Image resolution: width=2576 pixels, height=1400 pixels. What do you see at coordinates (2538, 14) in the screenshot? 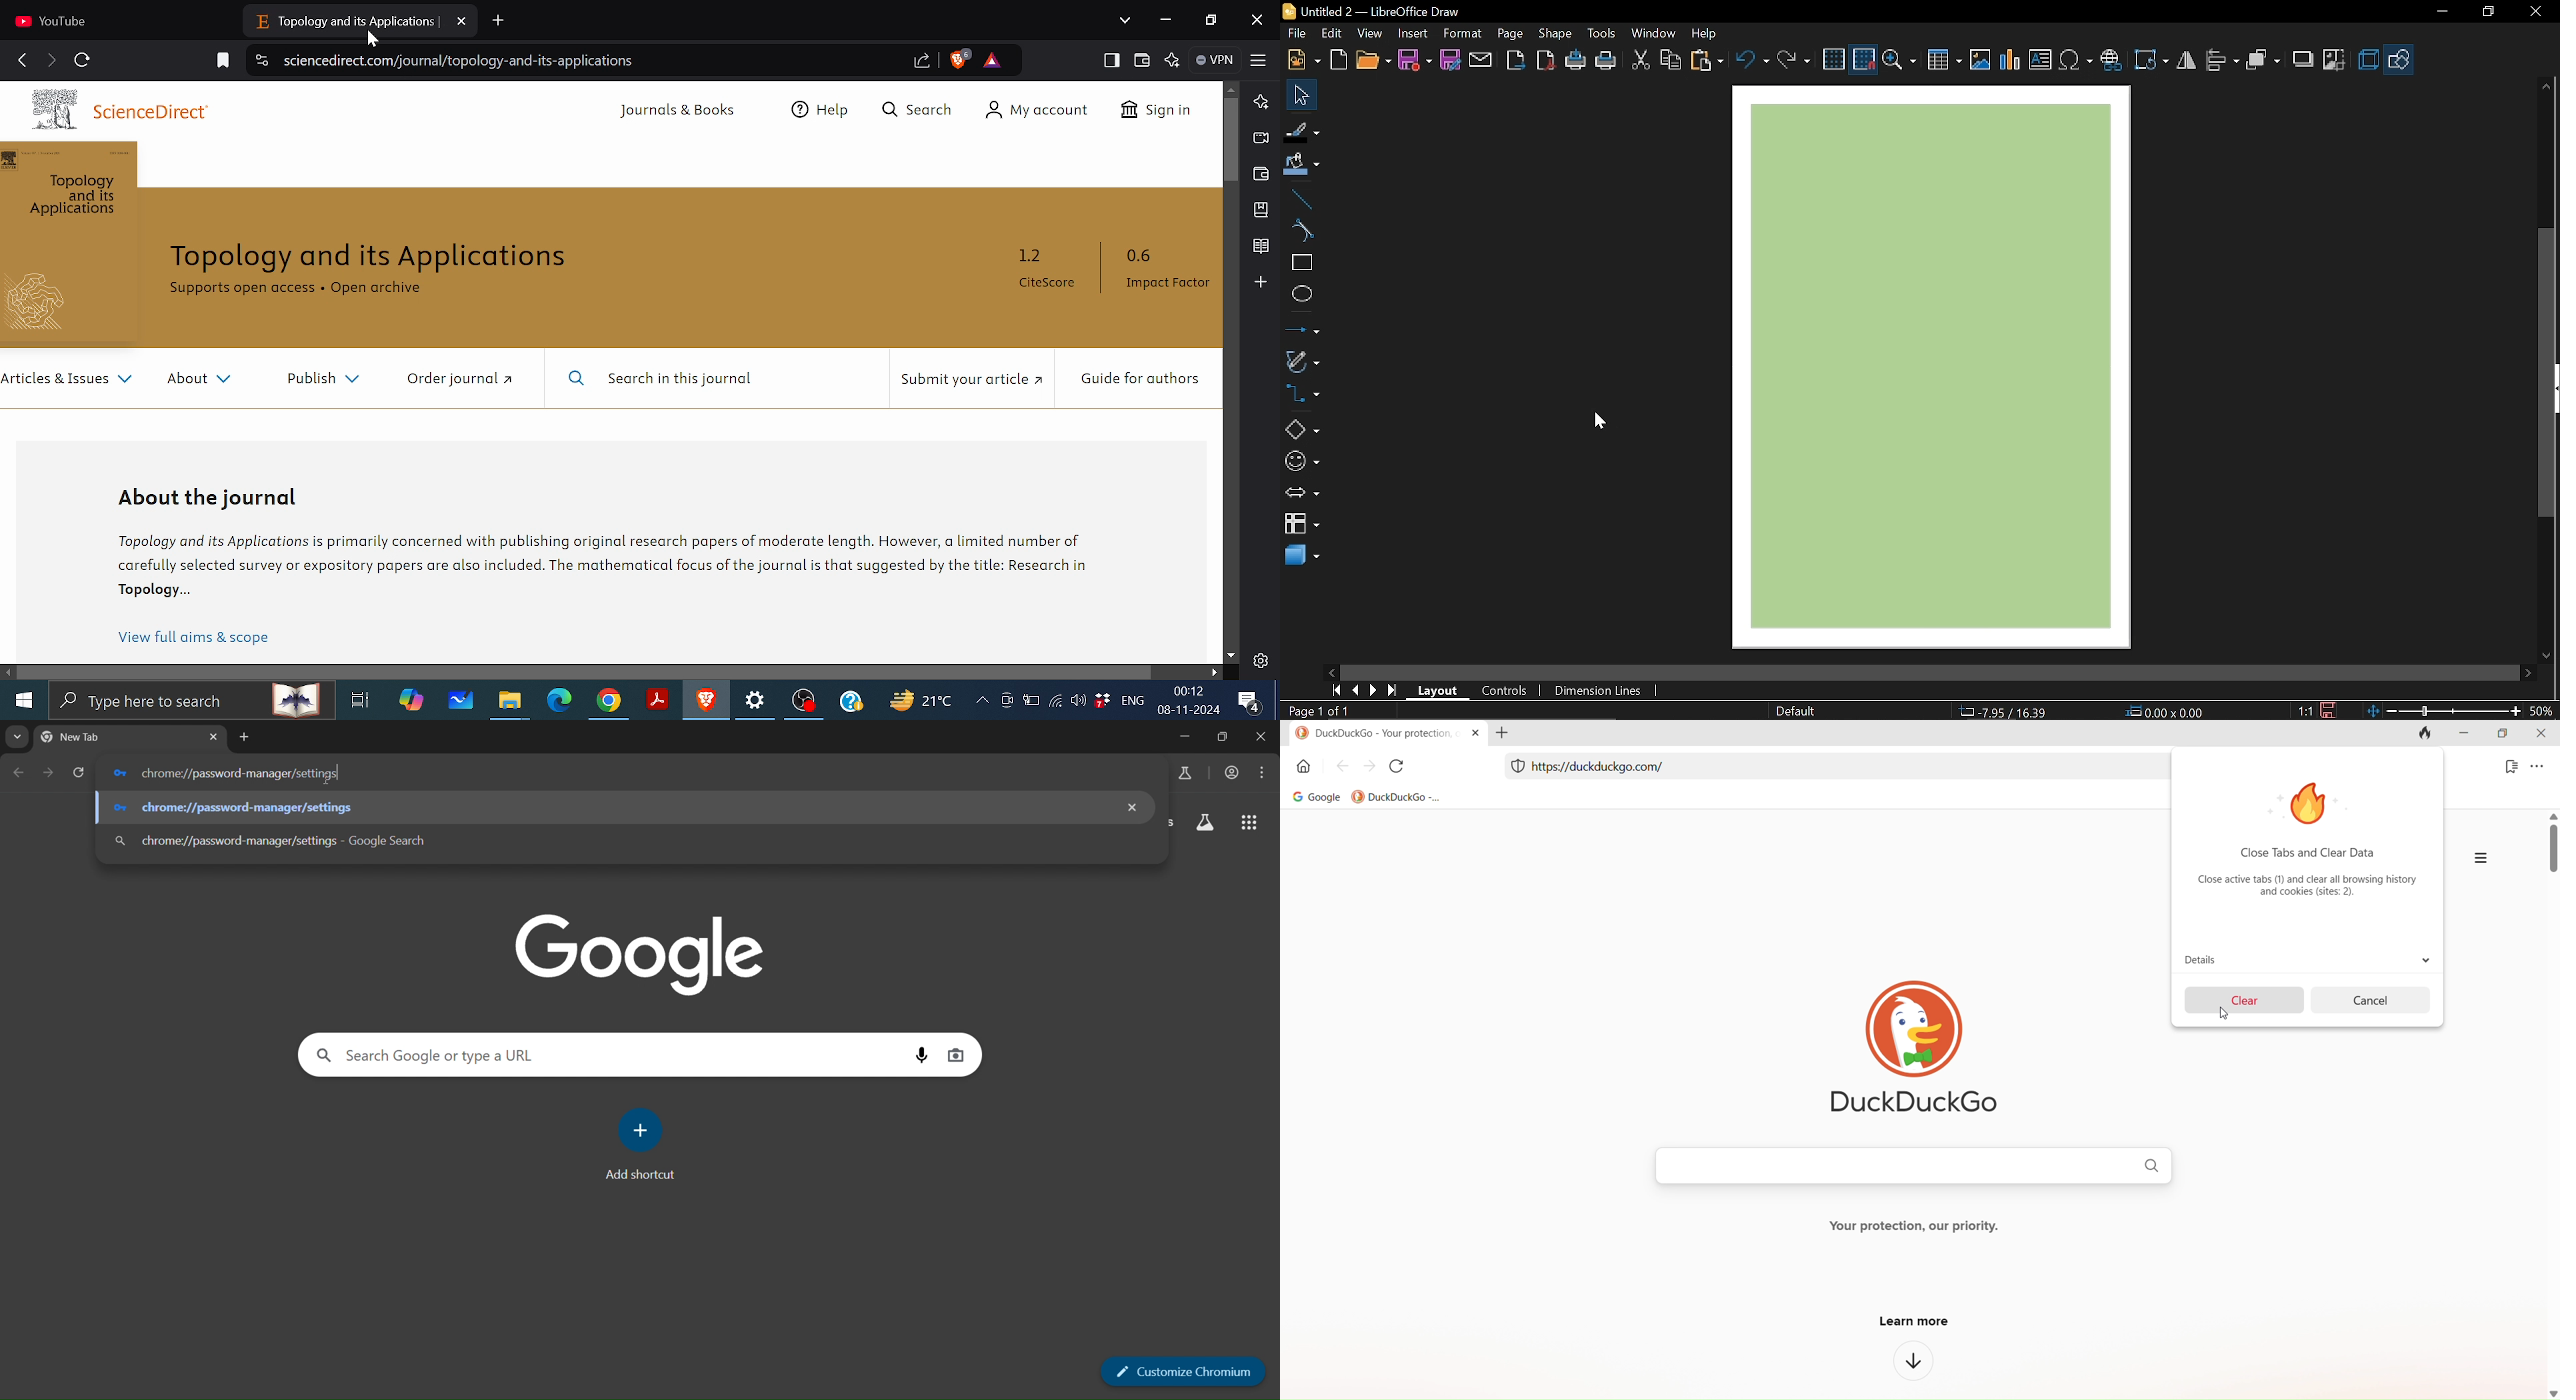
I see `CLose` at bounding box center [2538, 14].